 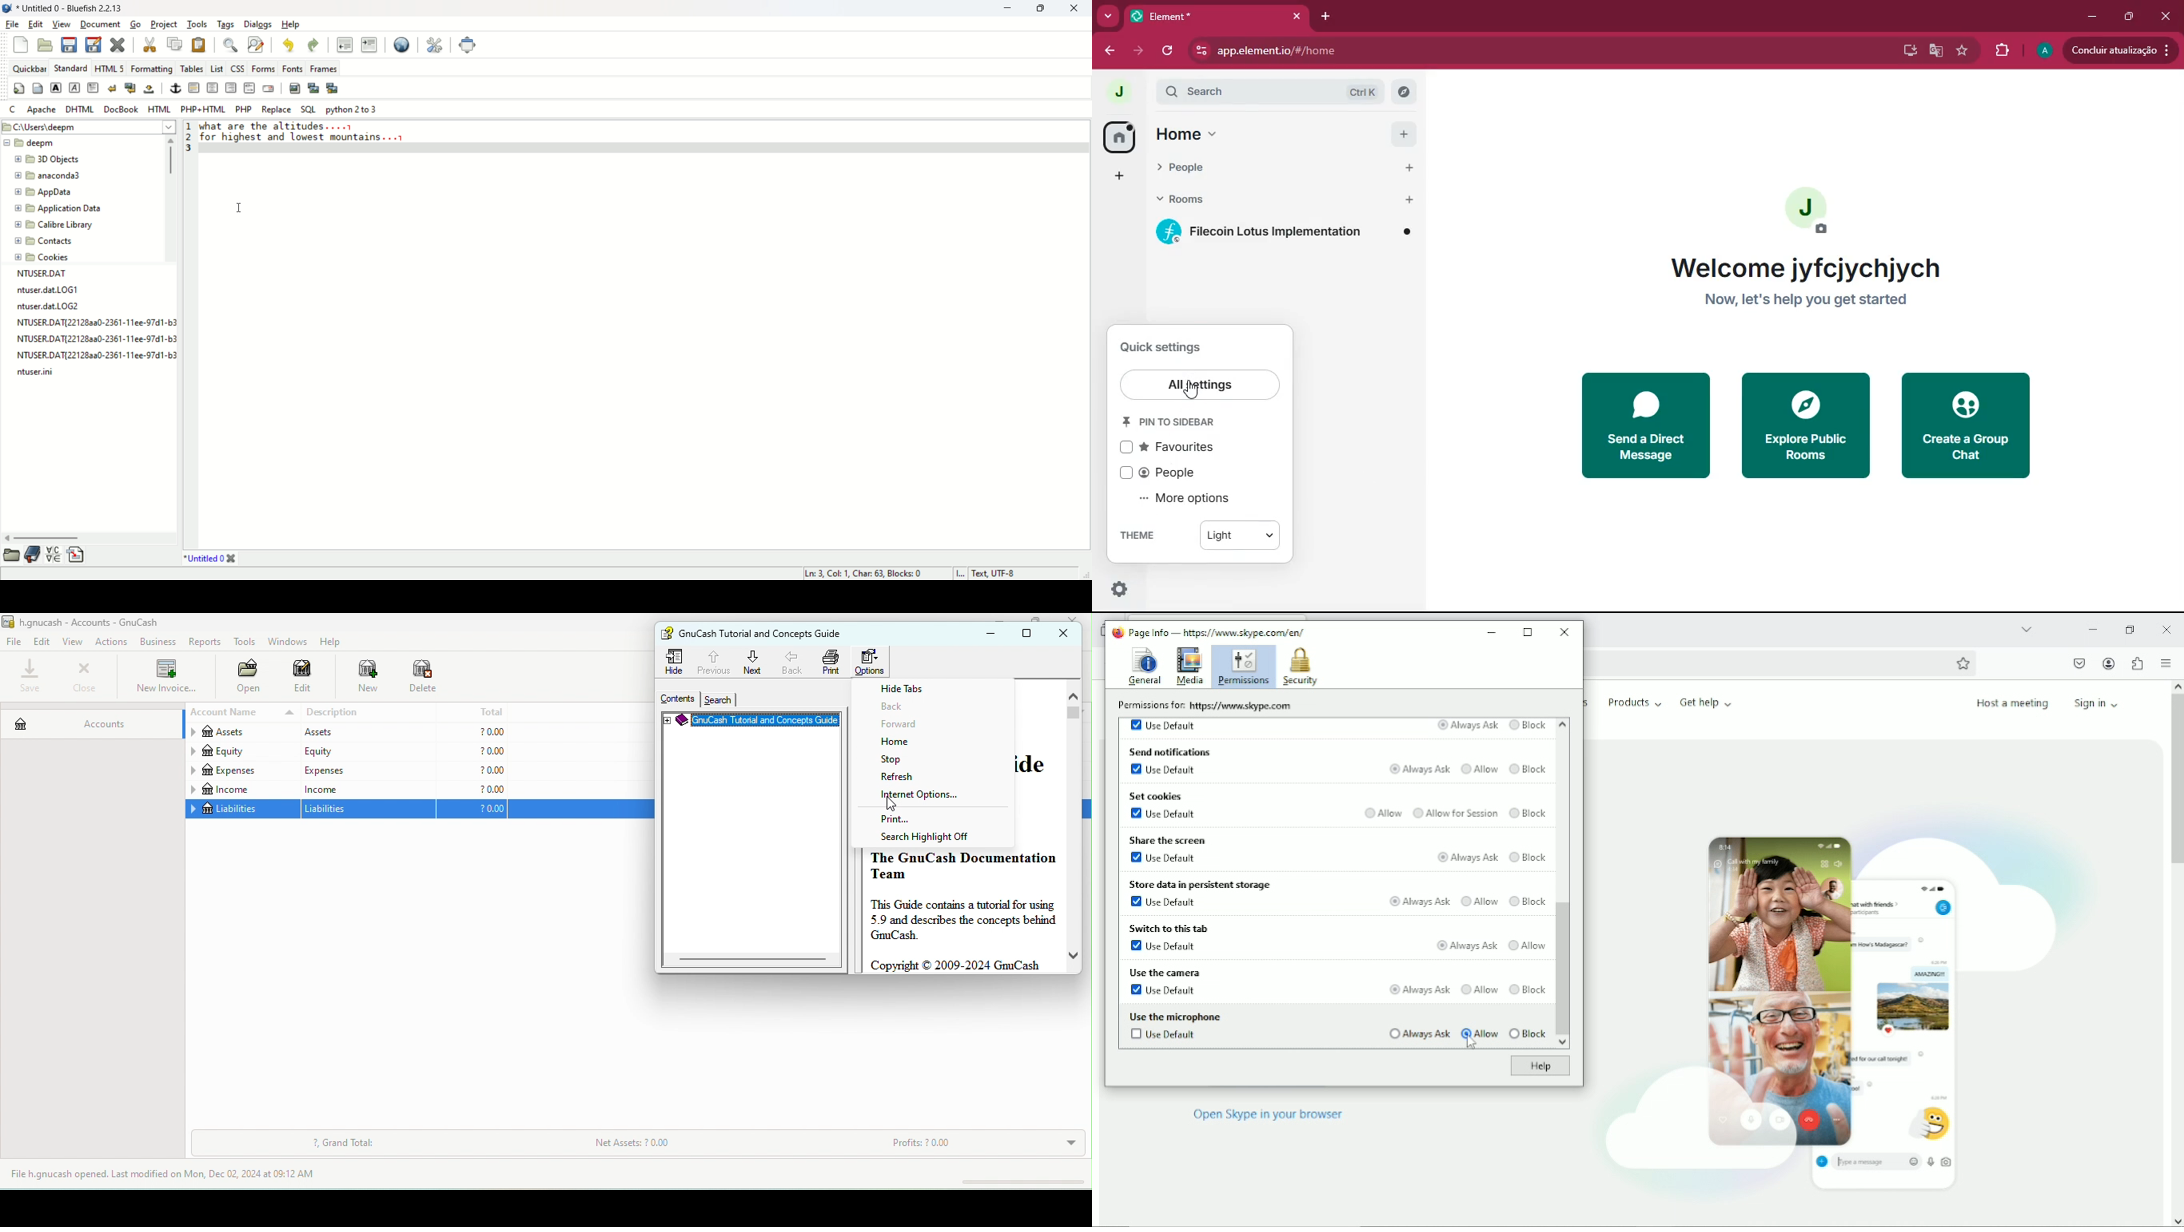 I want to click on Always ask, so click(x=1421, y=769).